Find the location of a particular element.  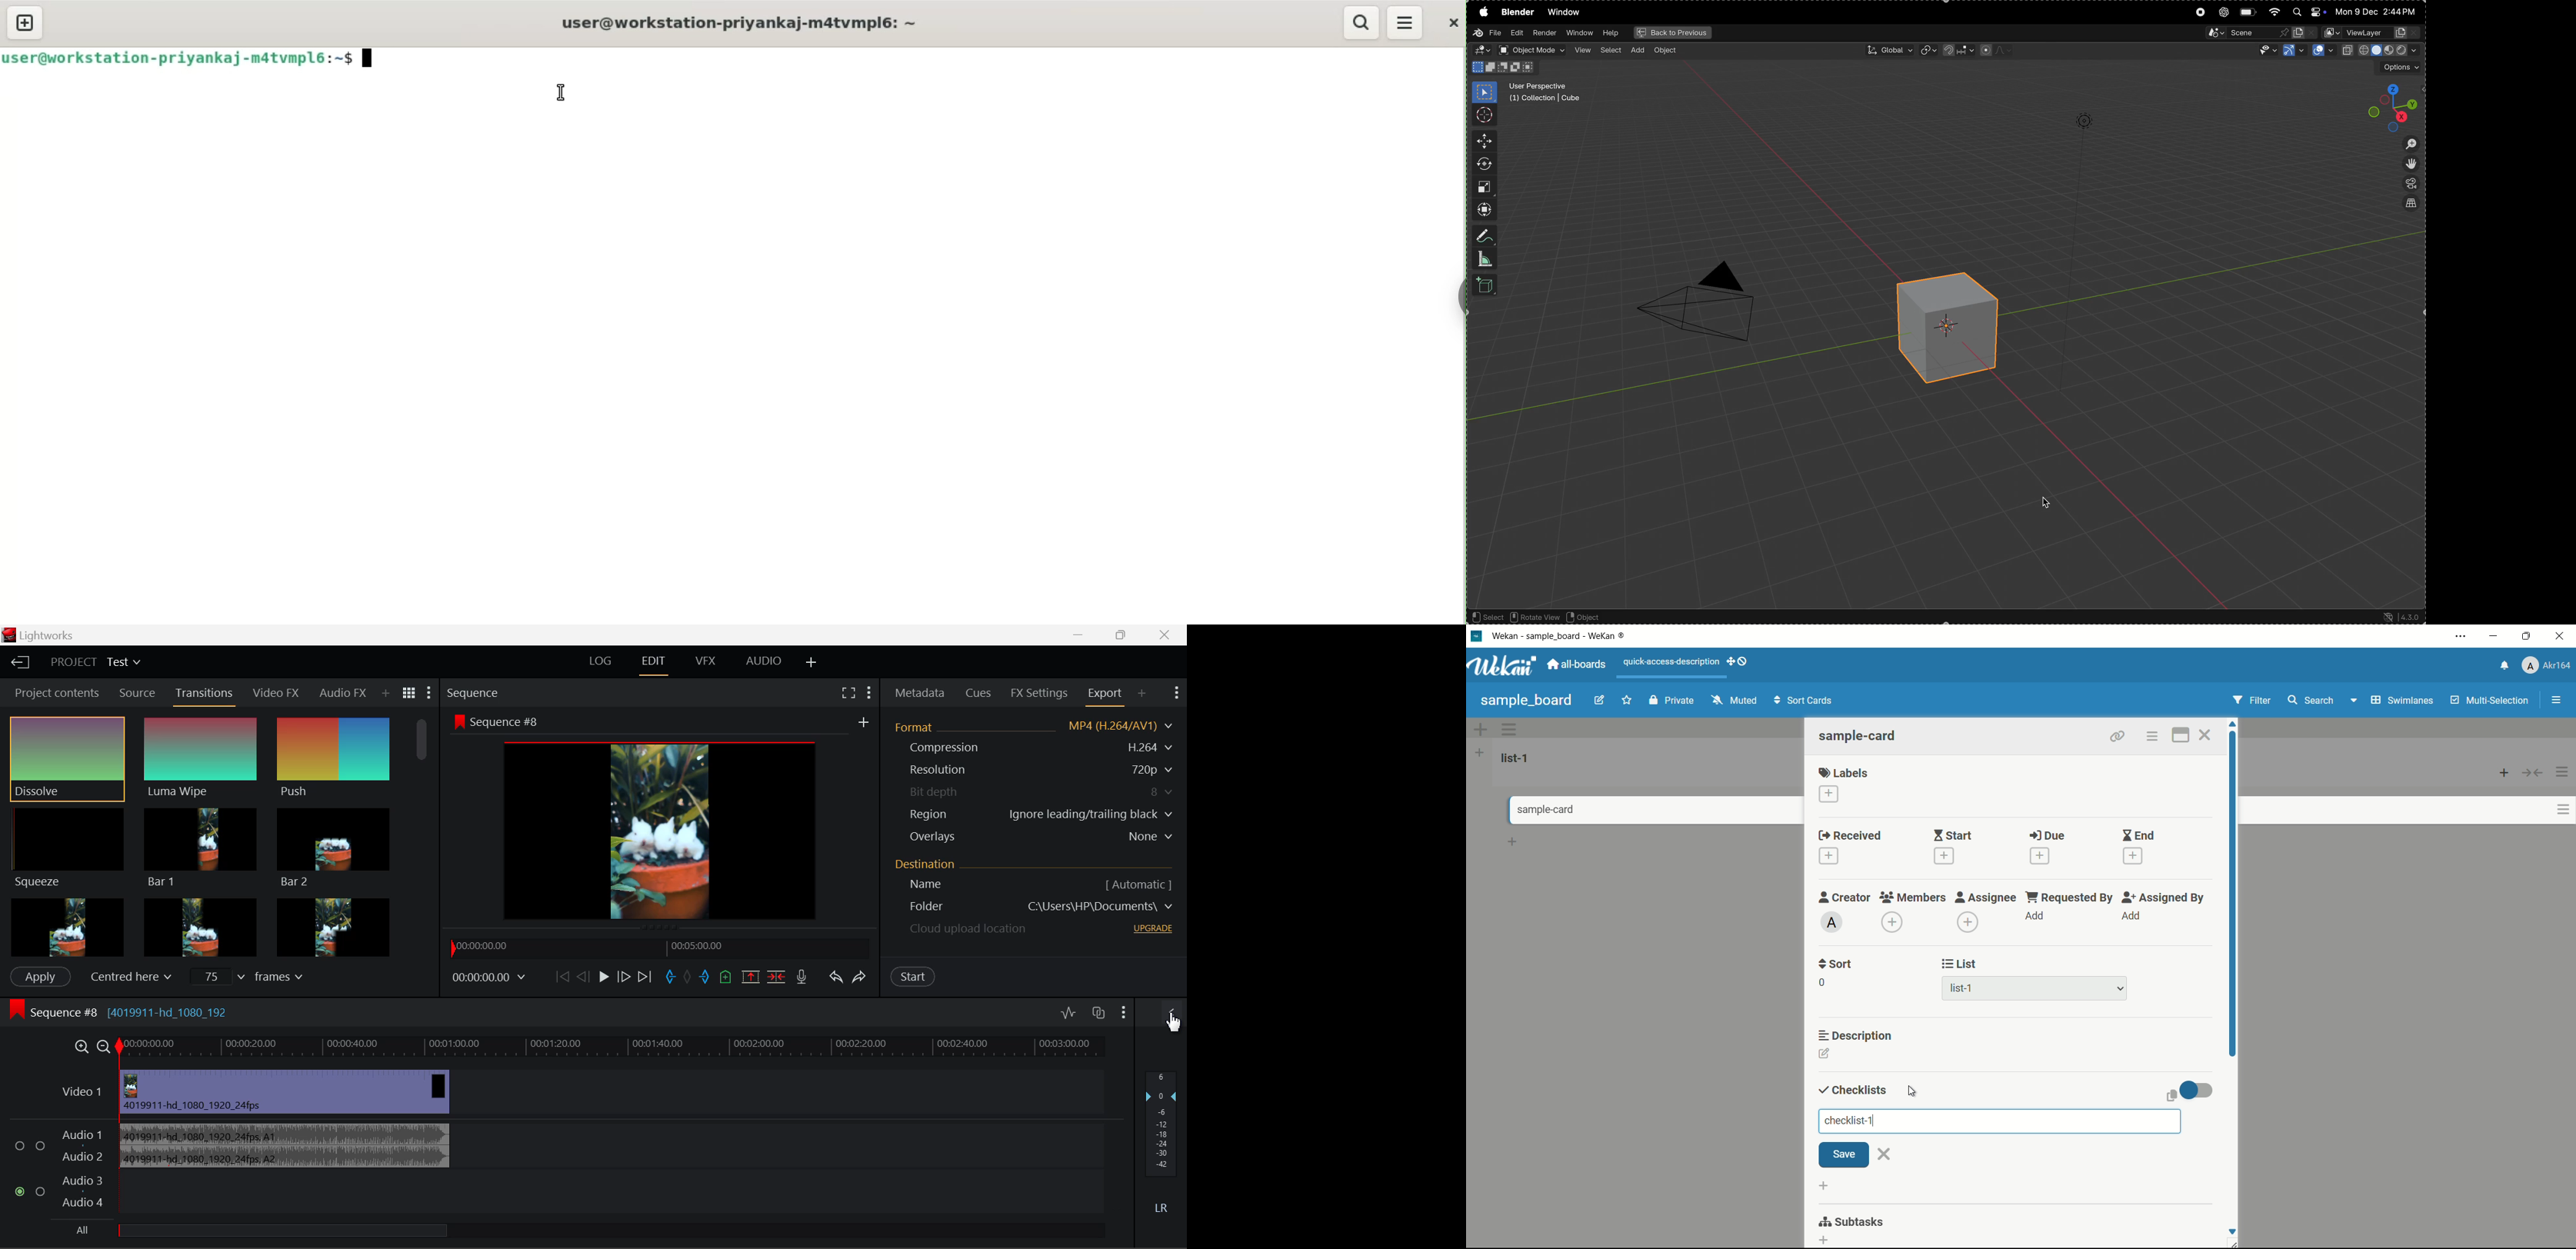

Transitions is located at coordinates (203, 696).